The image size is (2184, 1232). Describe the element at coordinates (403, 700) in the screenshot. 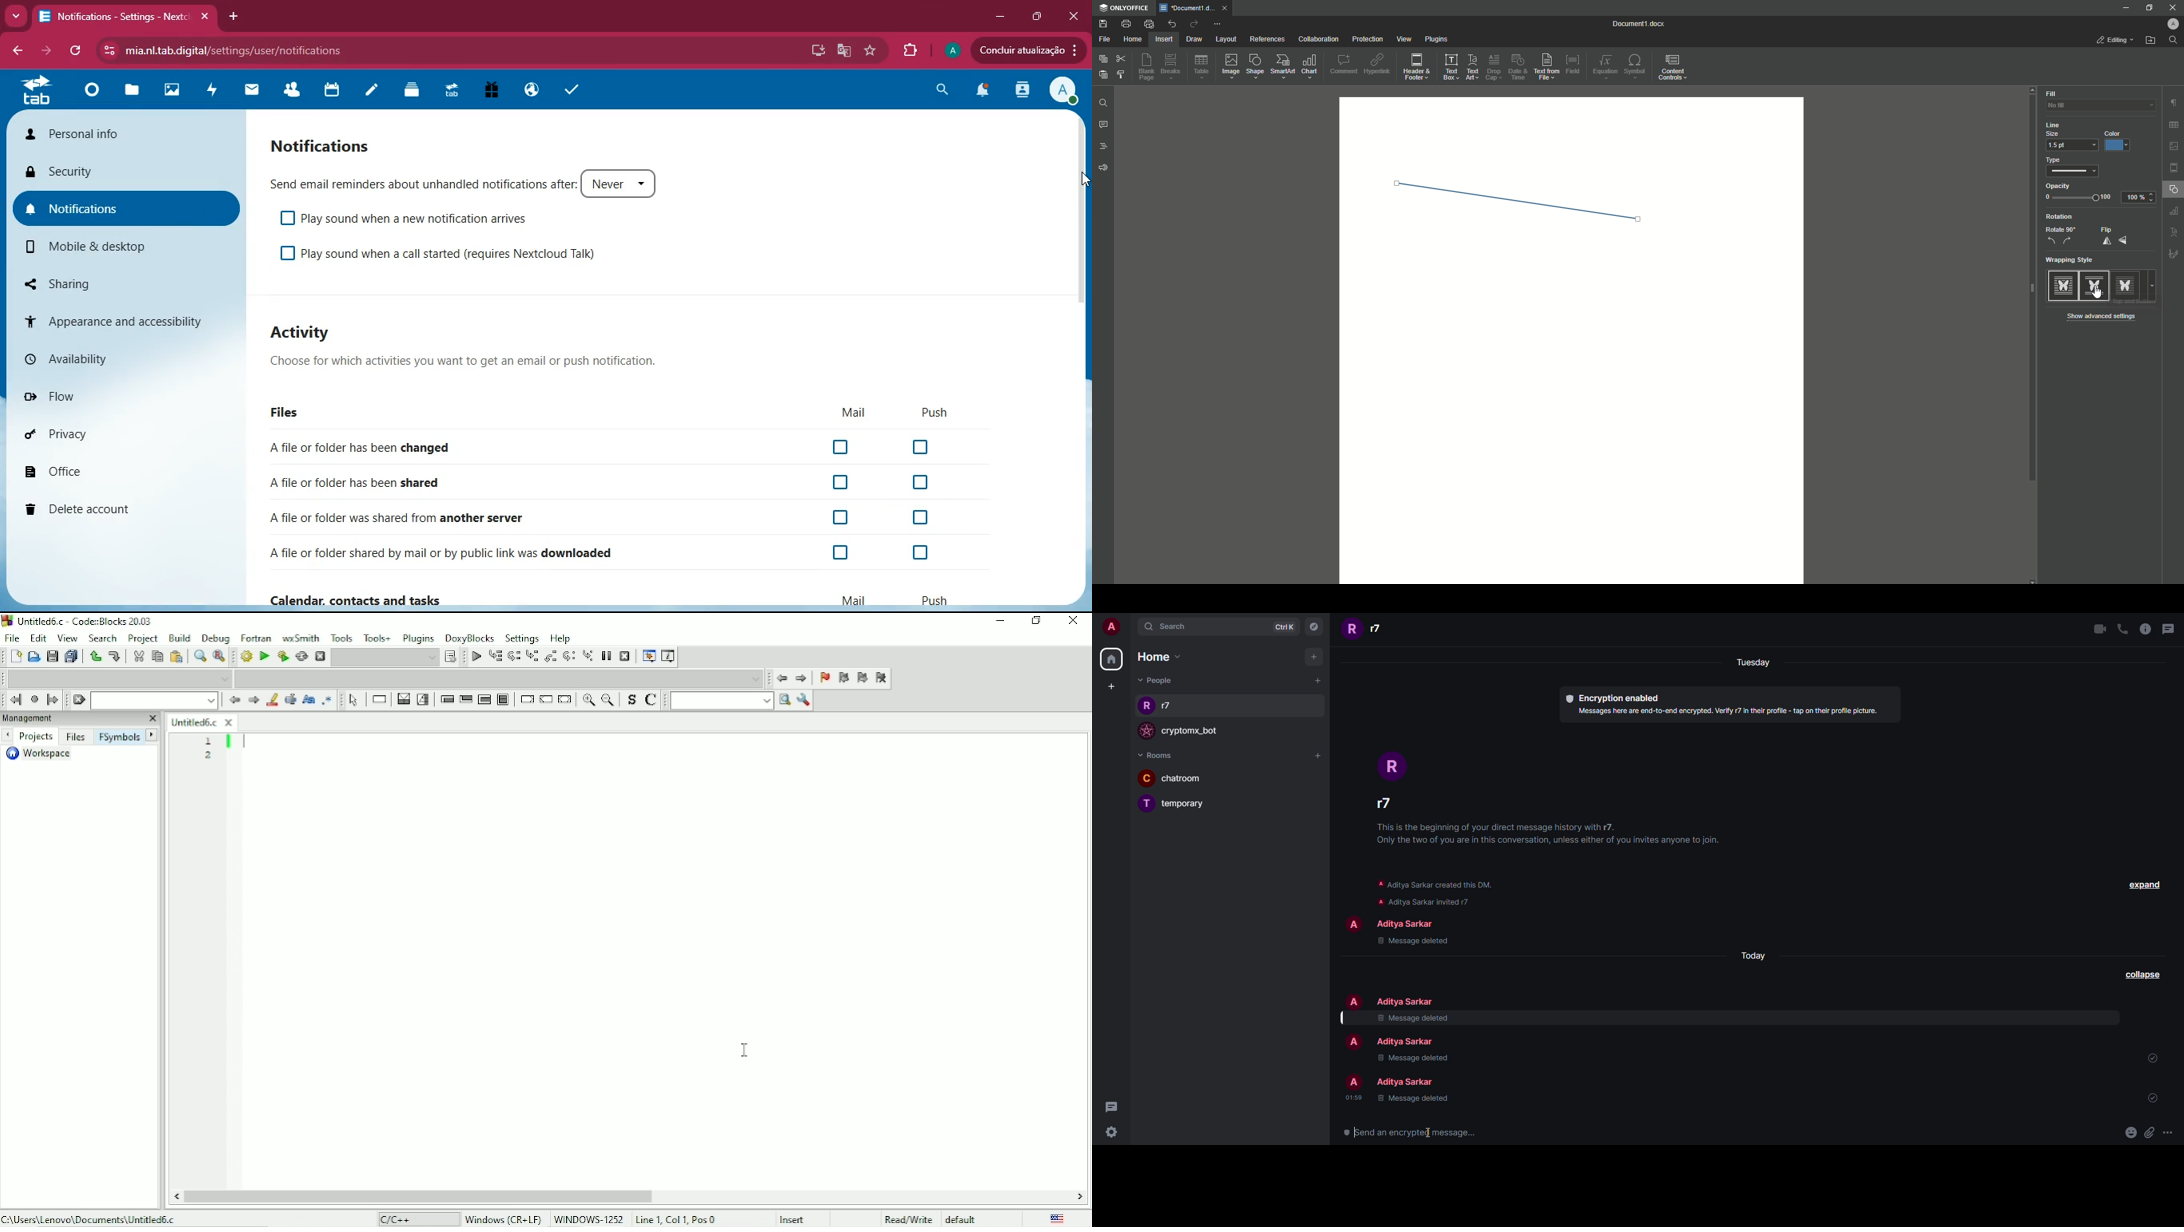

I see `Decision` at that location.